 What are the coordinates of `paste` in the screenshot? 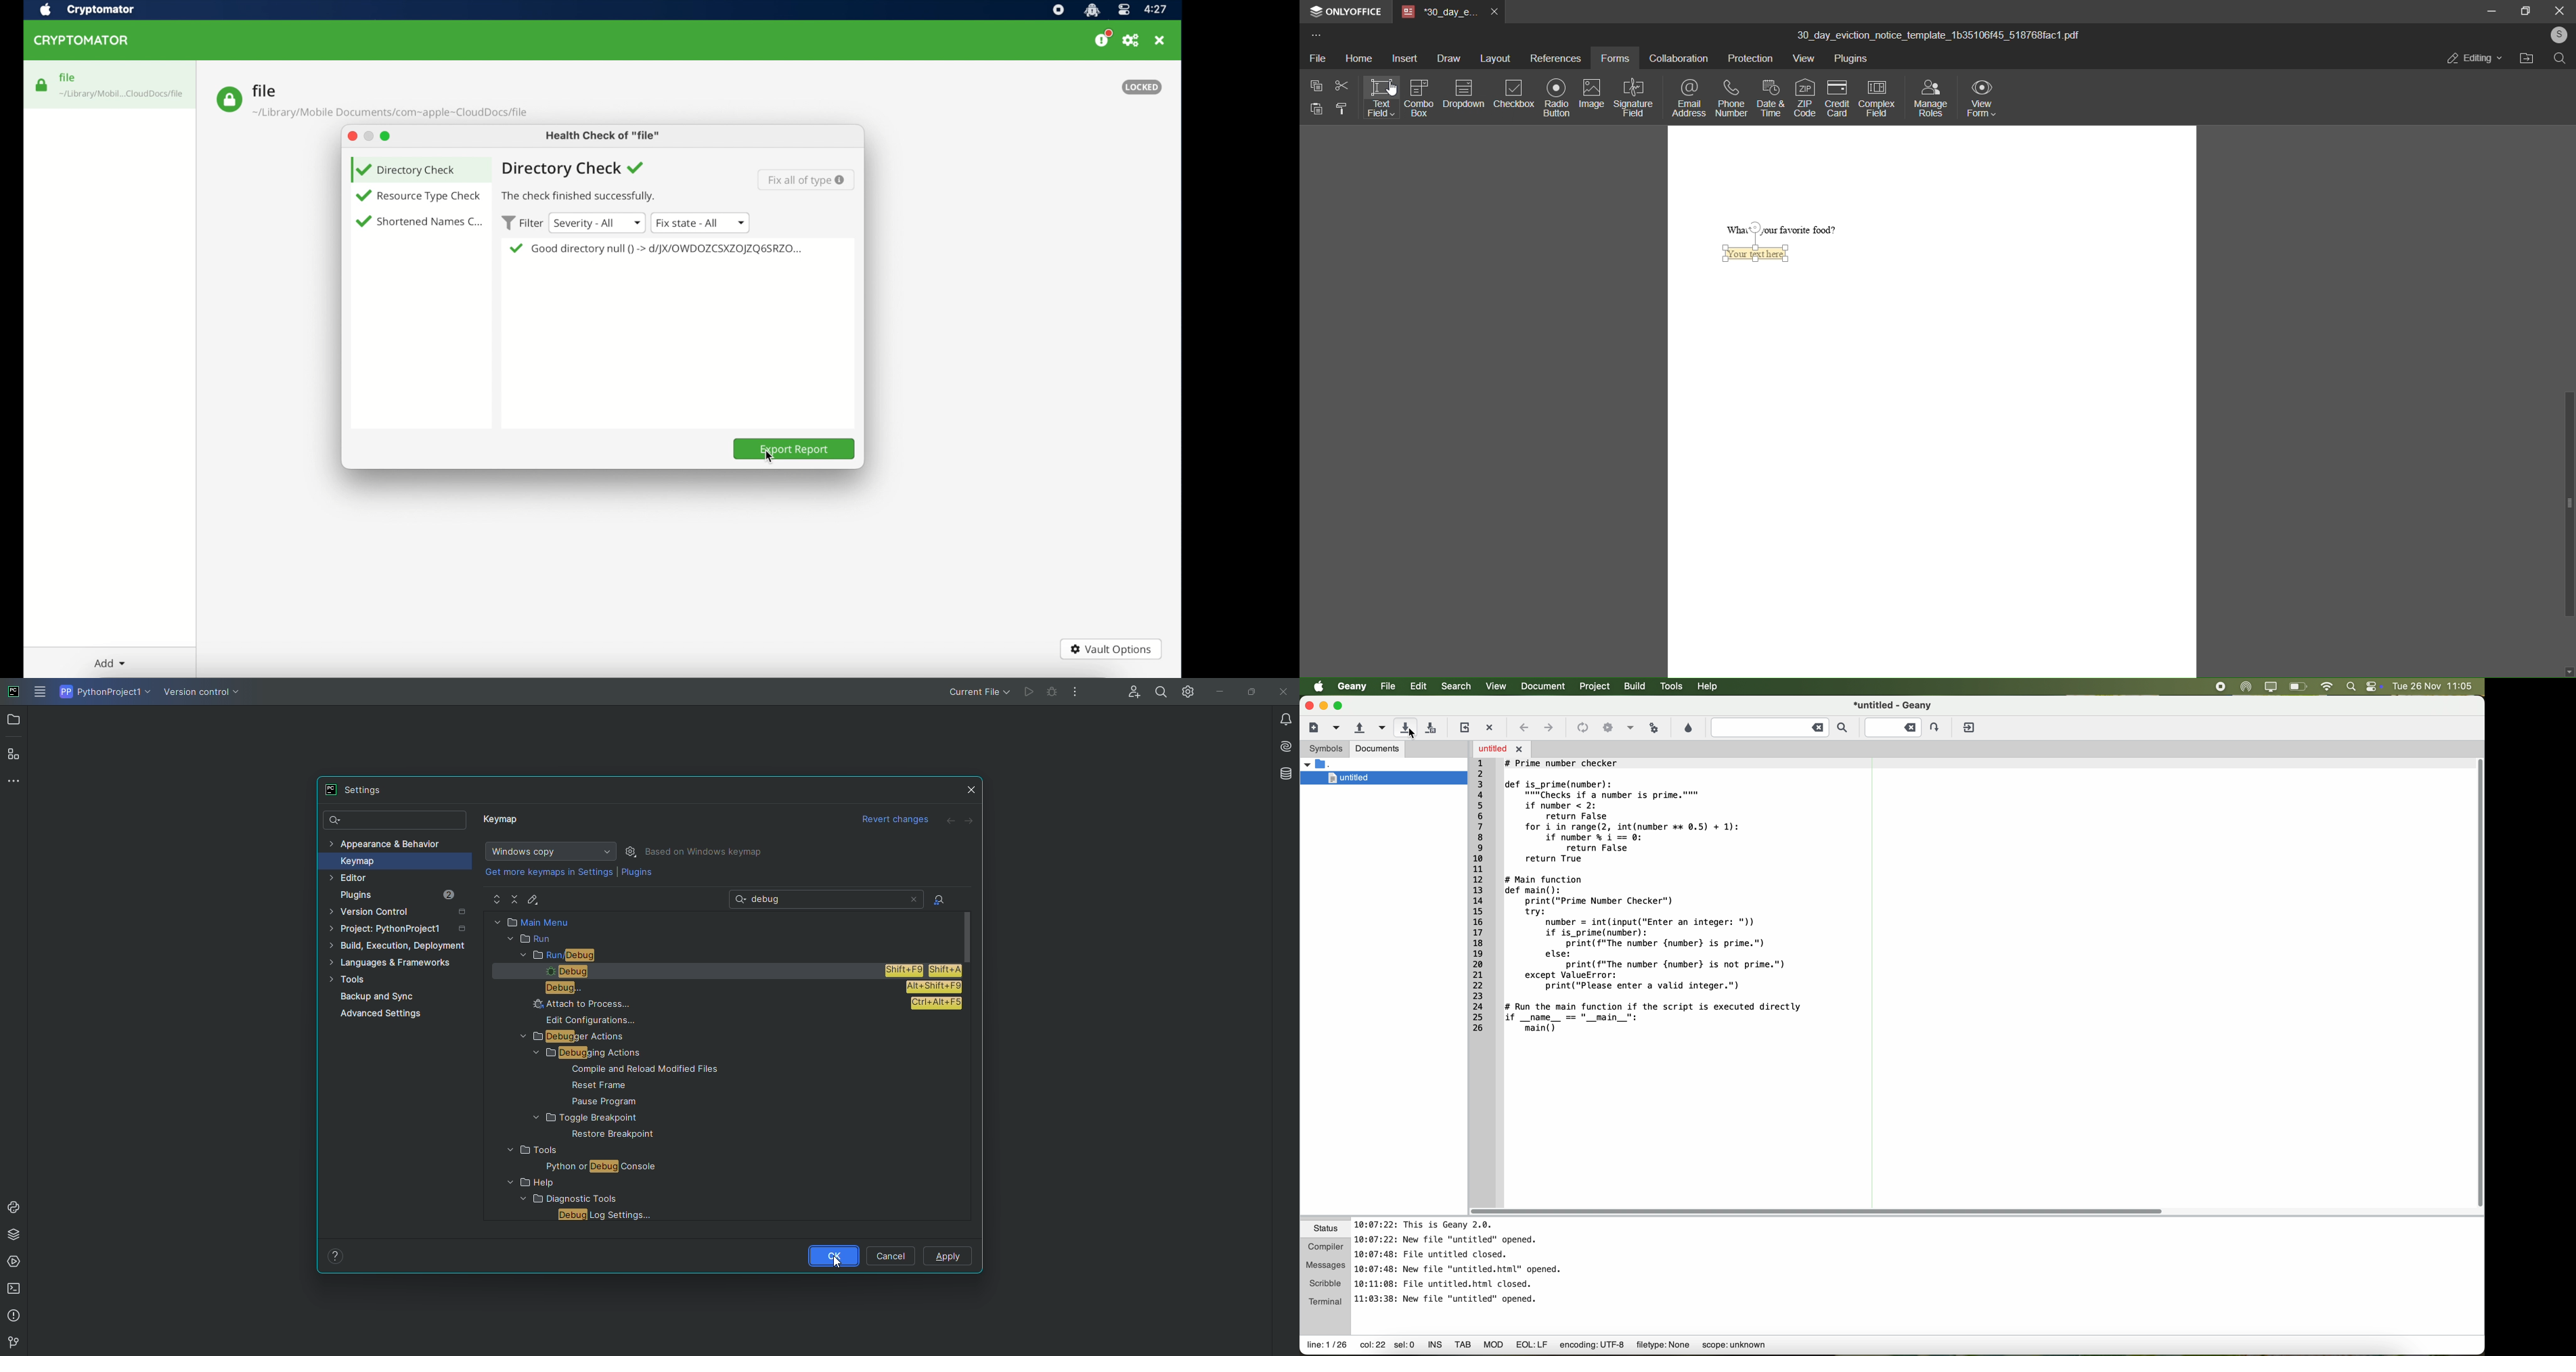 It's located at (1315, 108).